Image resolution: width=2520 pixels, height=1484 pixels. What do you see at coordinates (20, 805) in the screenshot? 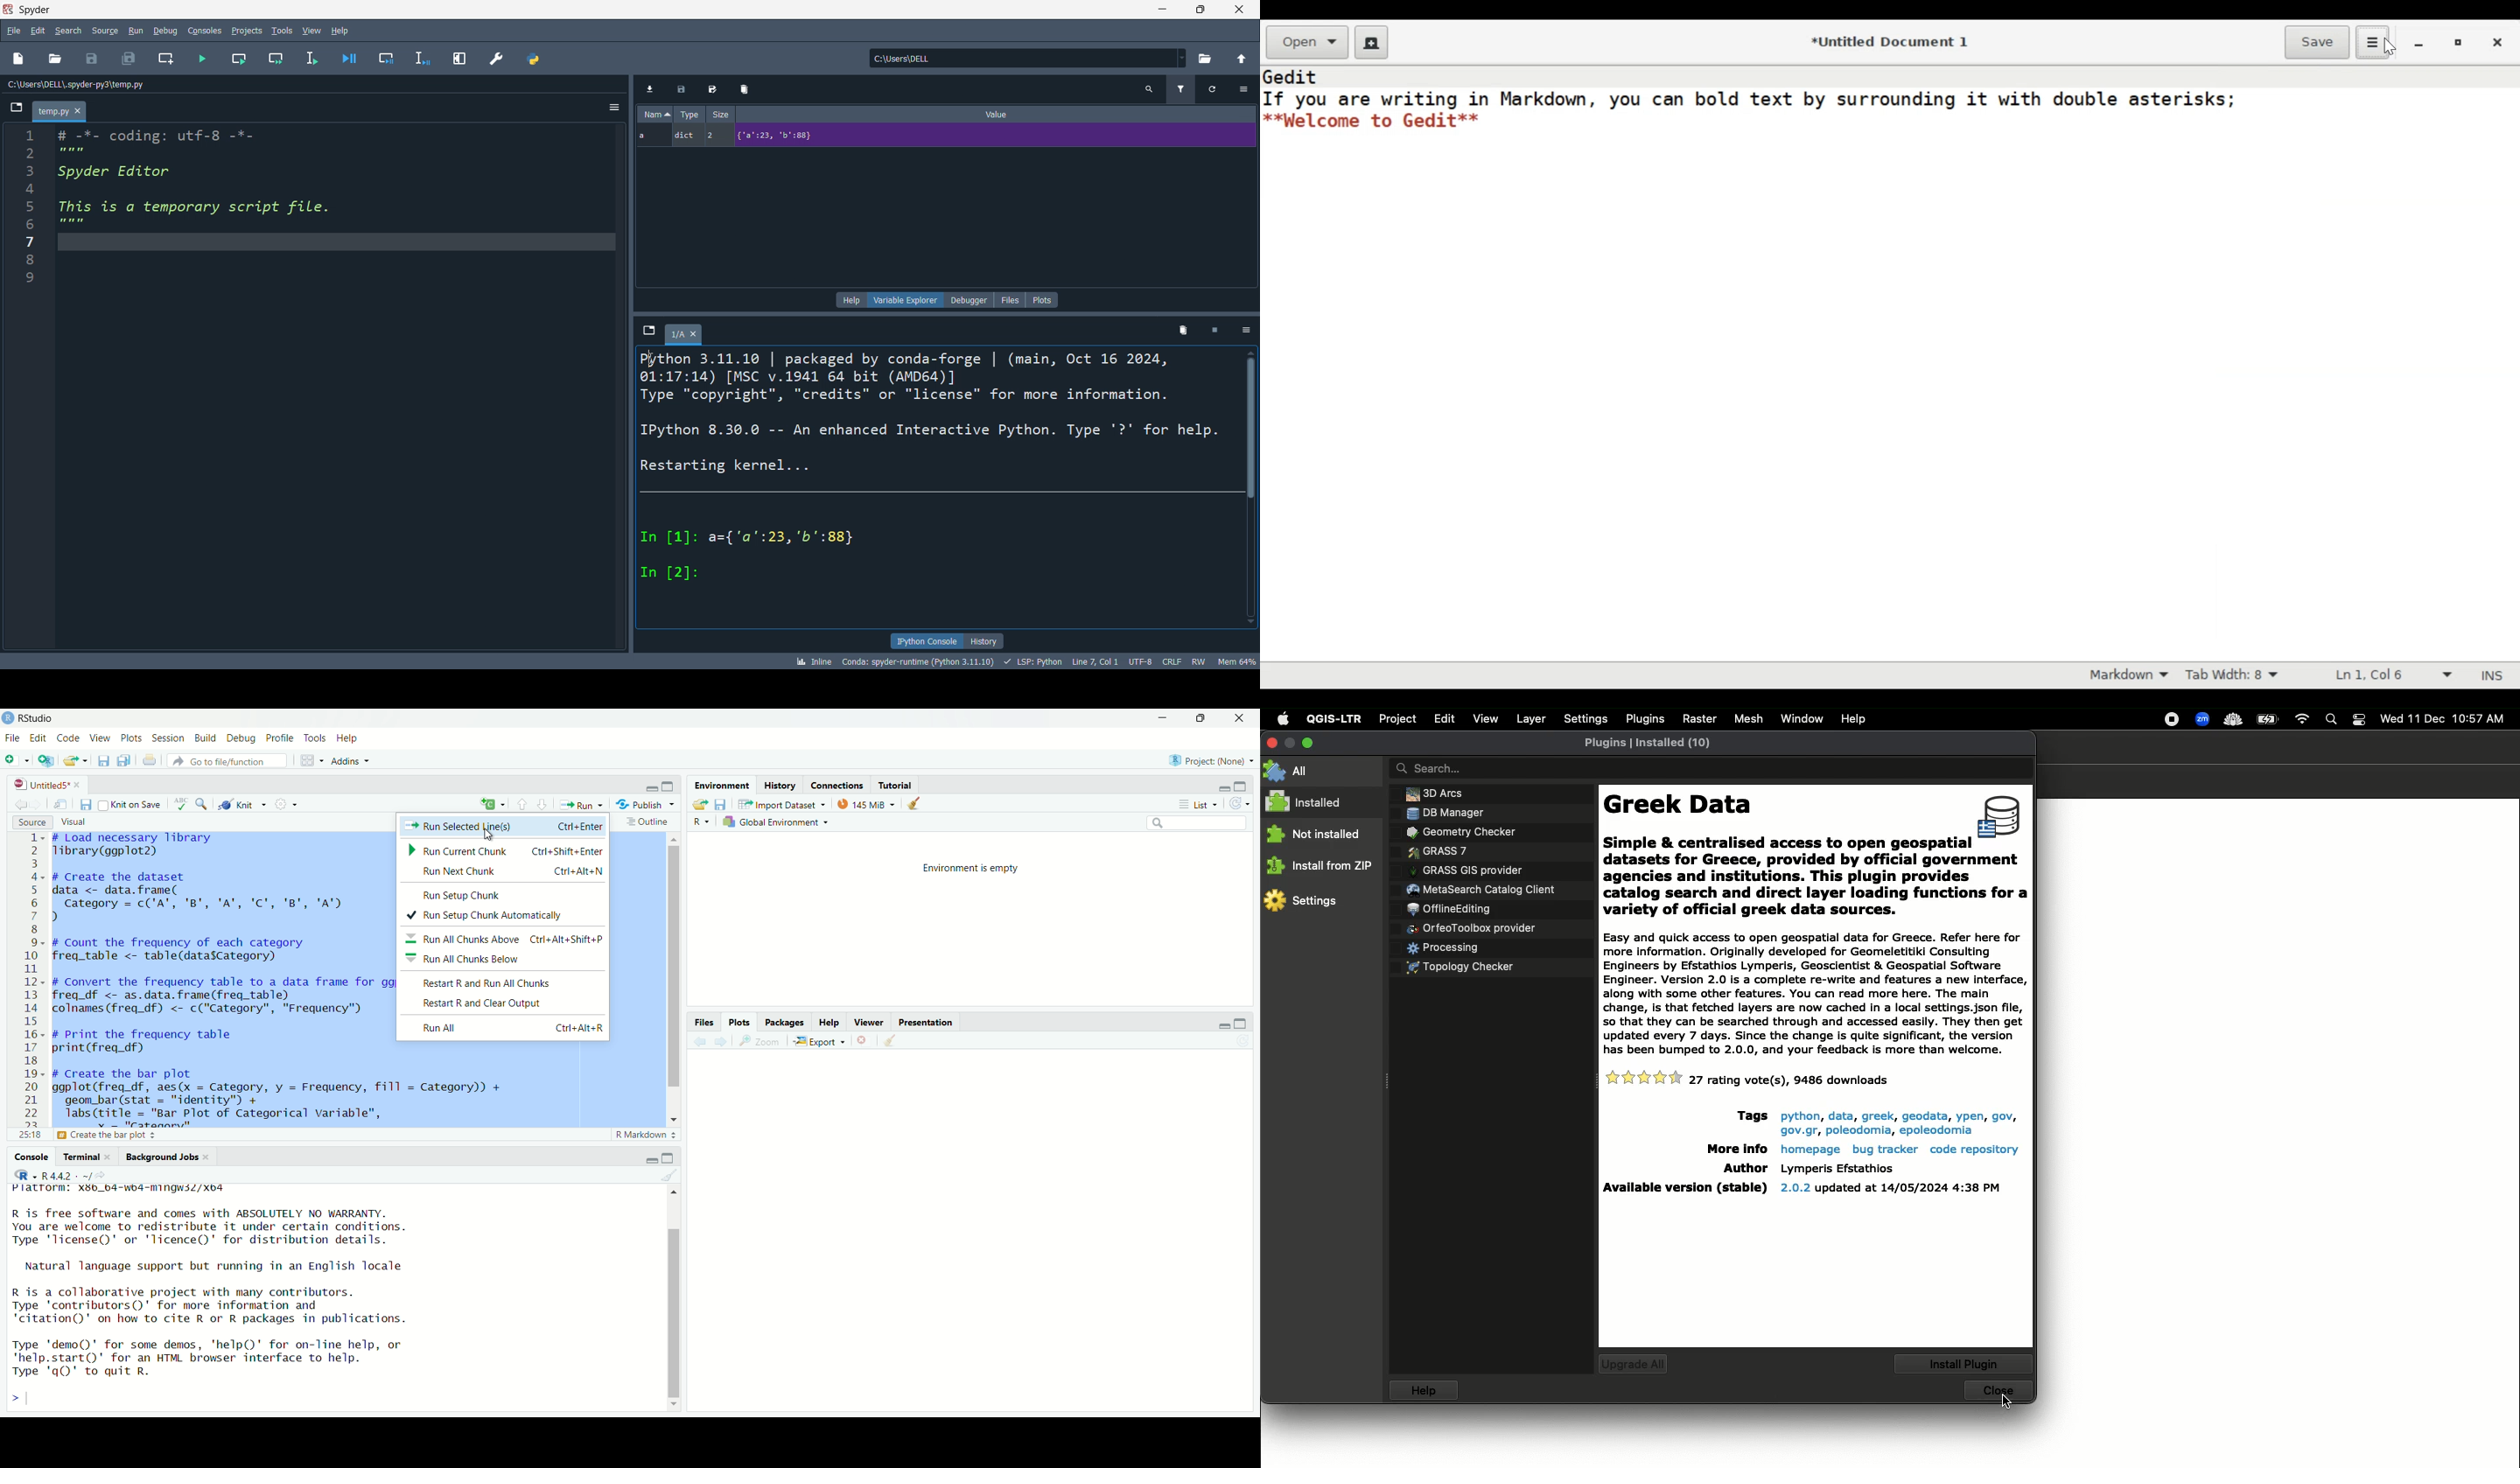
I see `go back` at bounding box center [20, 805].